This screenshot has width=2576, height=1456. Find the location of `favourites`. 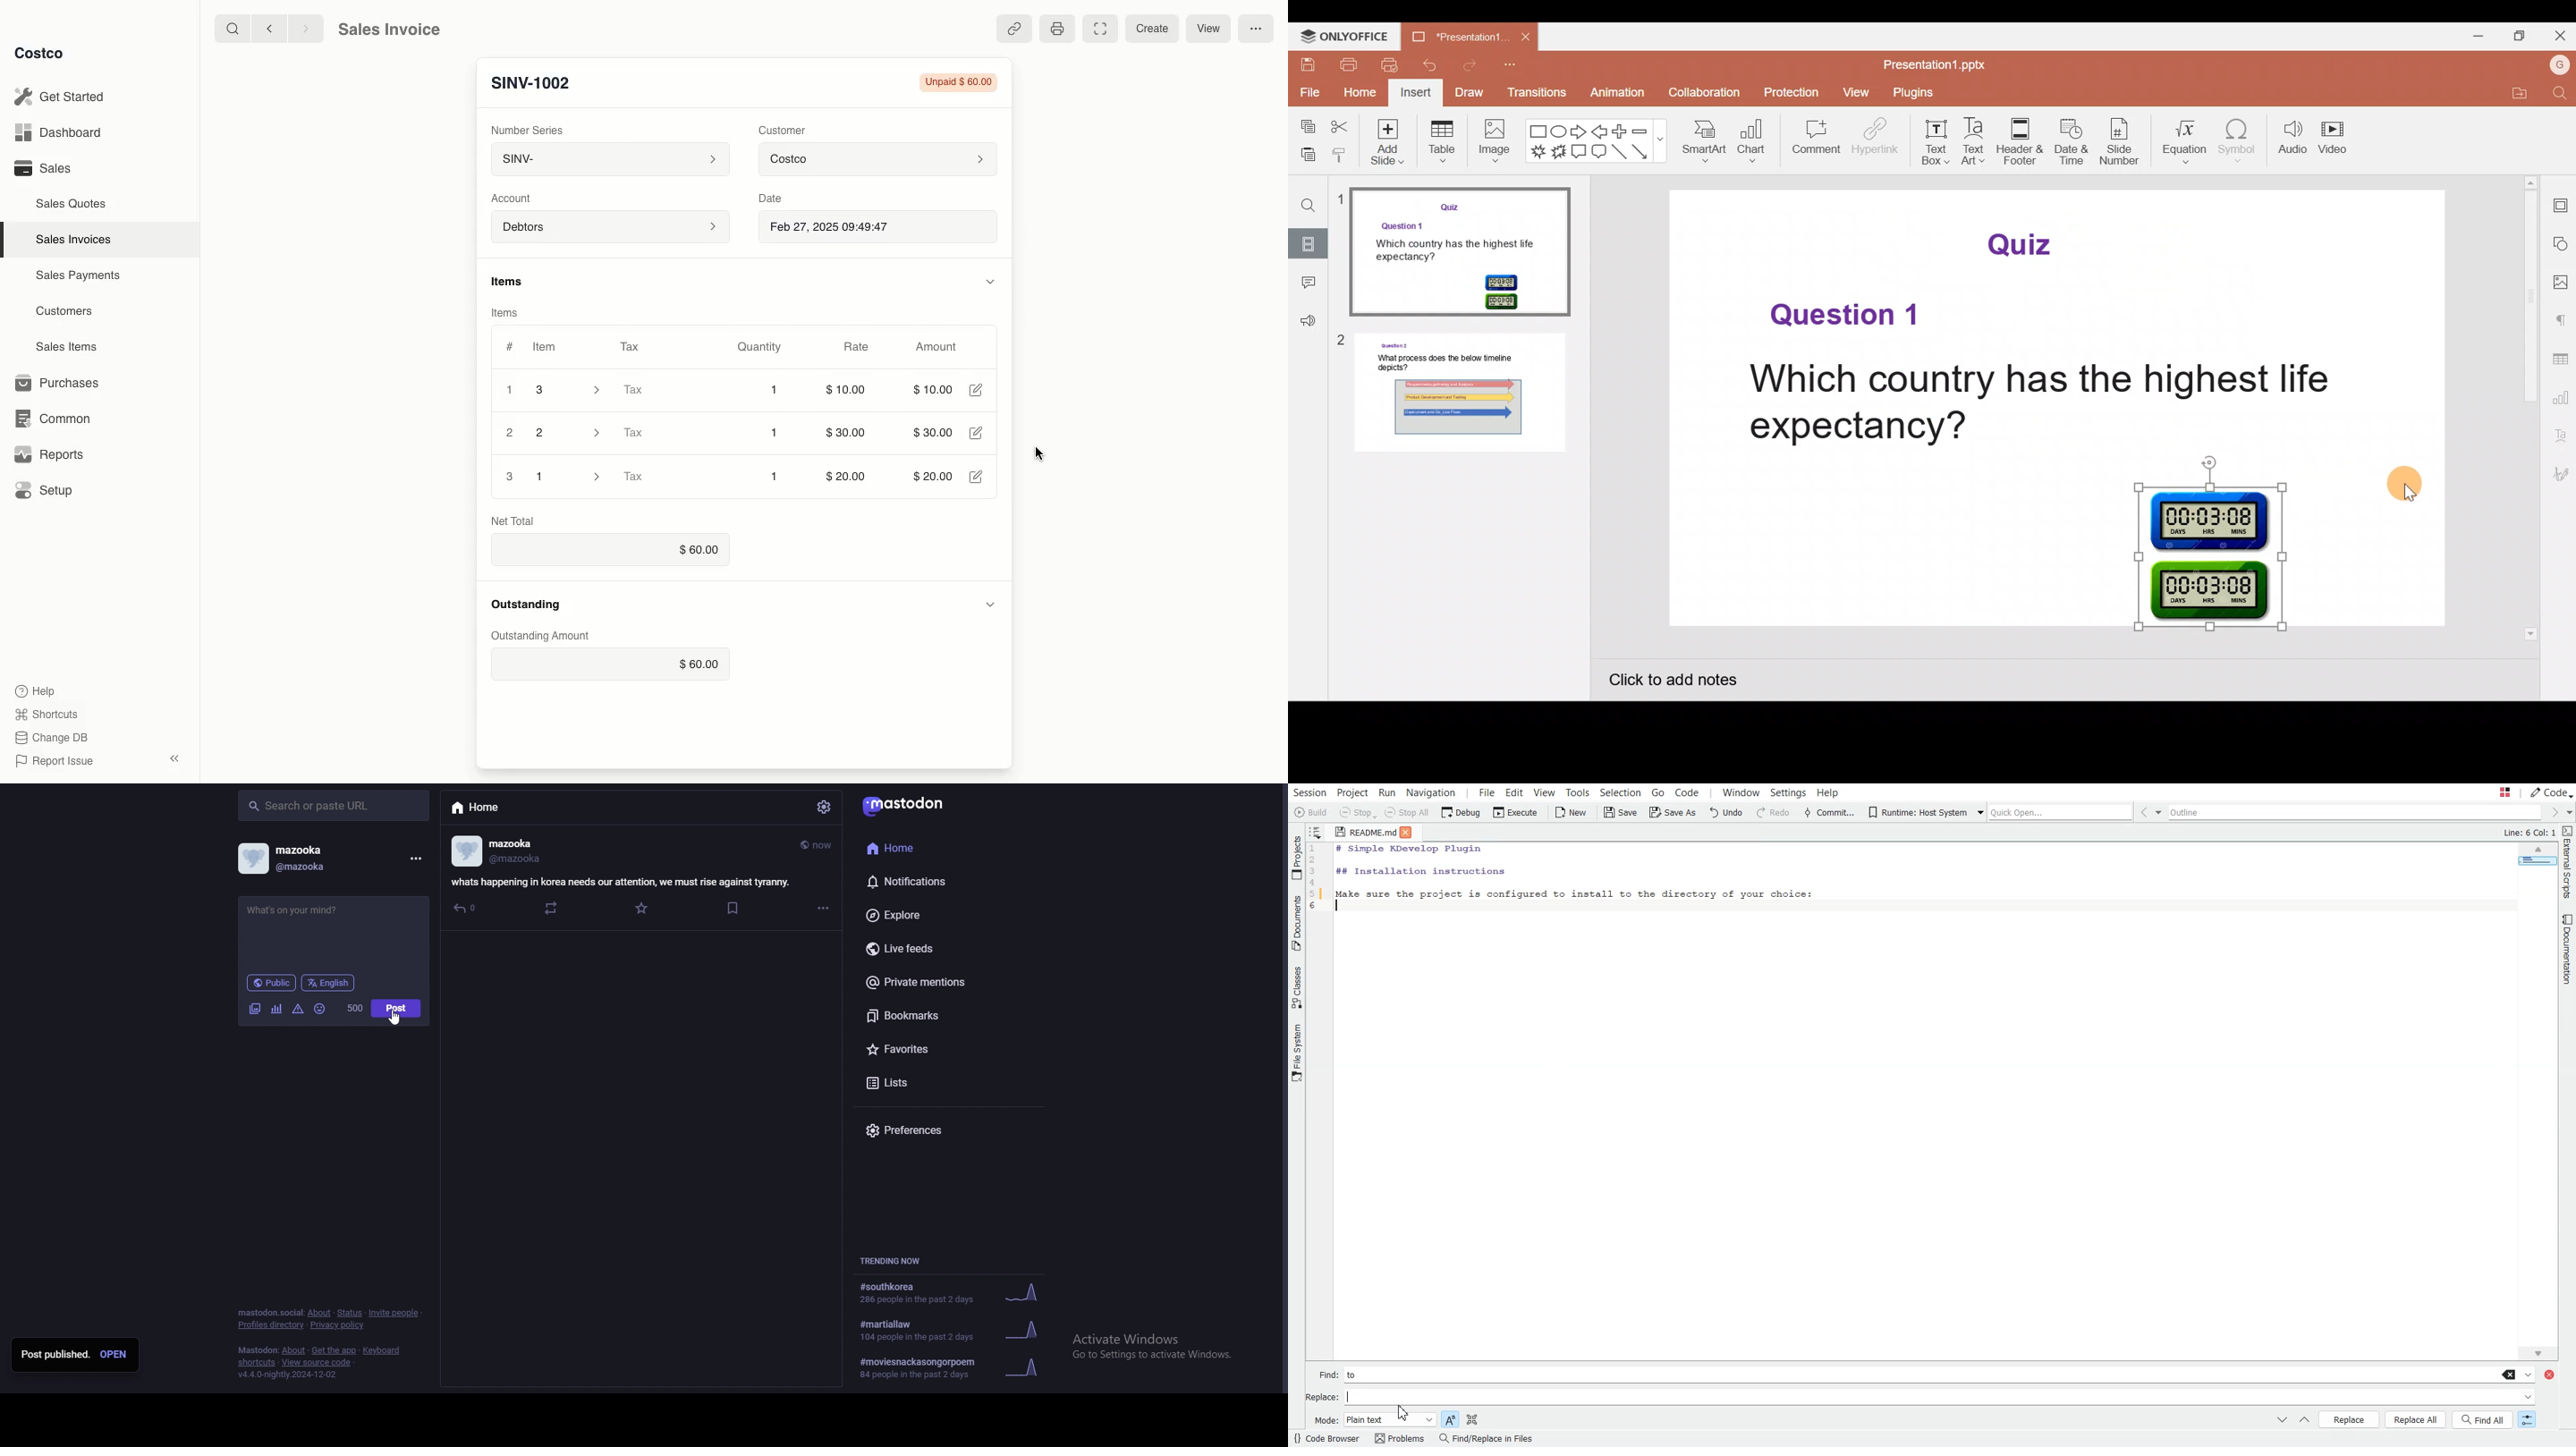

favourites is located at coordinates (643, 908).